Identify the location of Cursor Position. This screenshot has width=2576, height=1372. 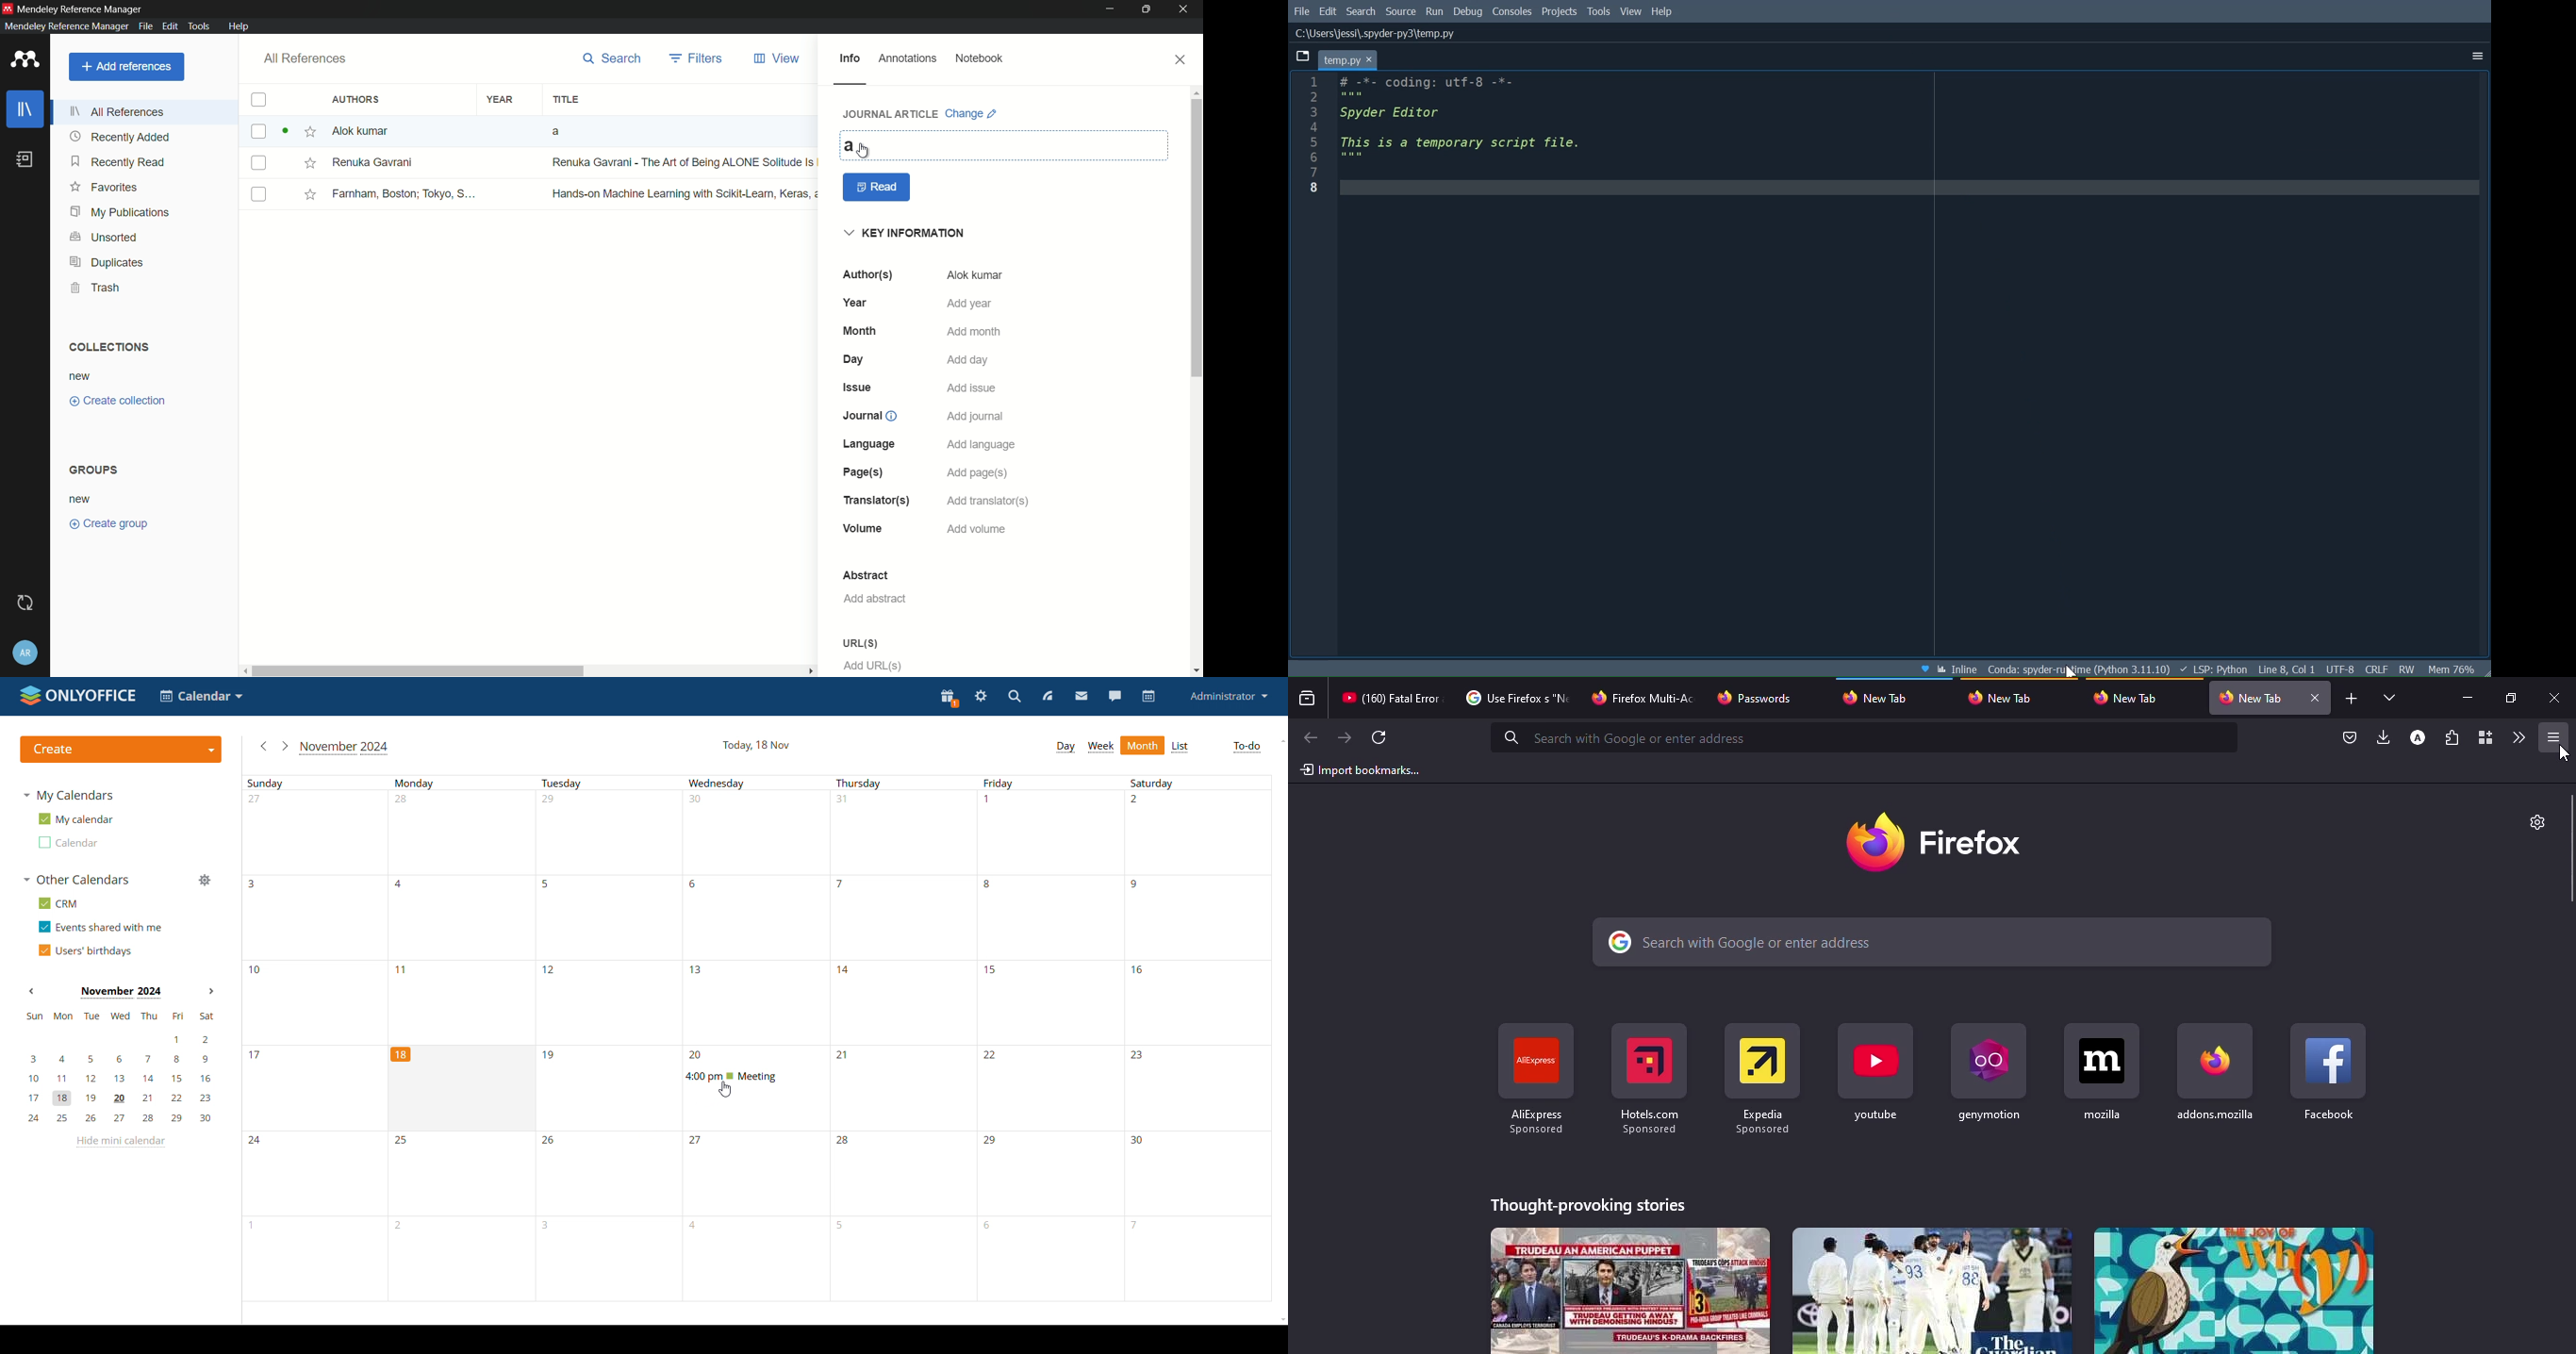
(2288, 669).